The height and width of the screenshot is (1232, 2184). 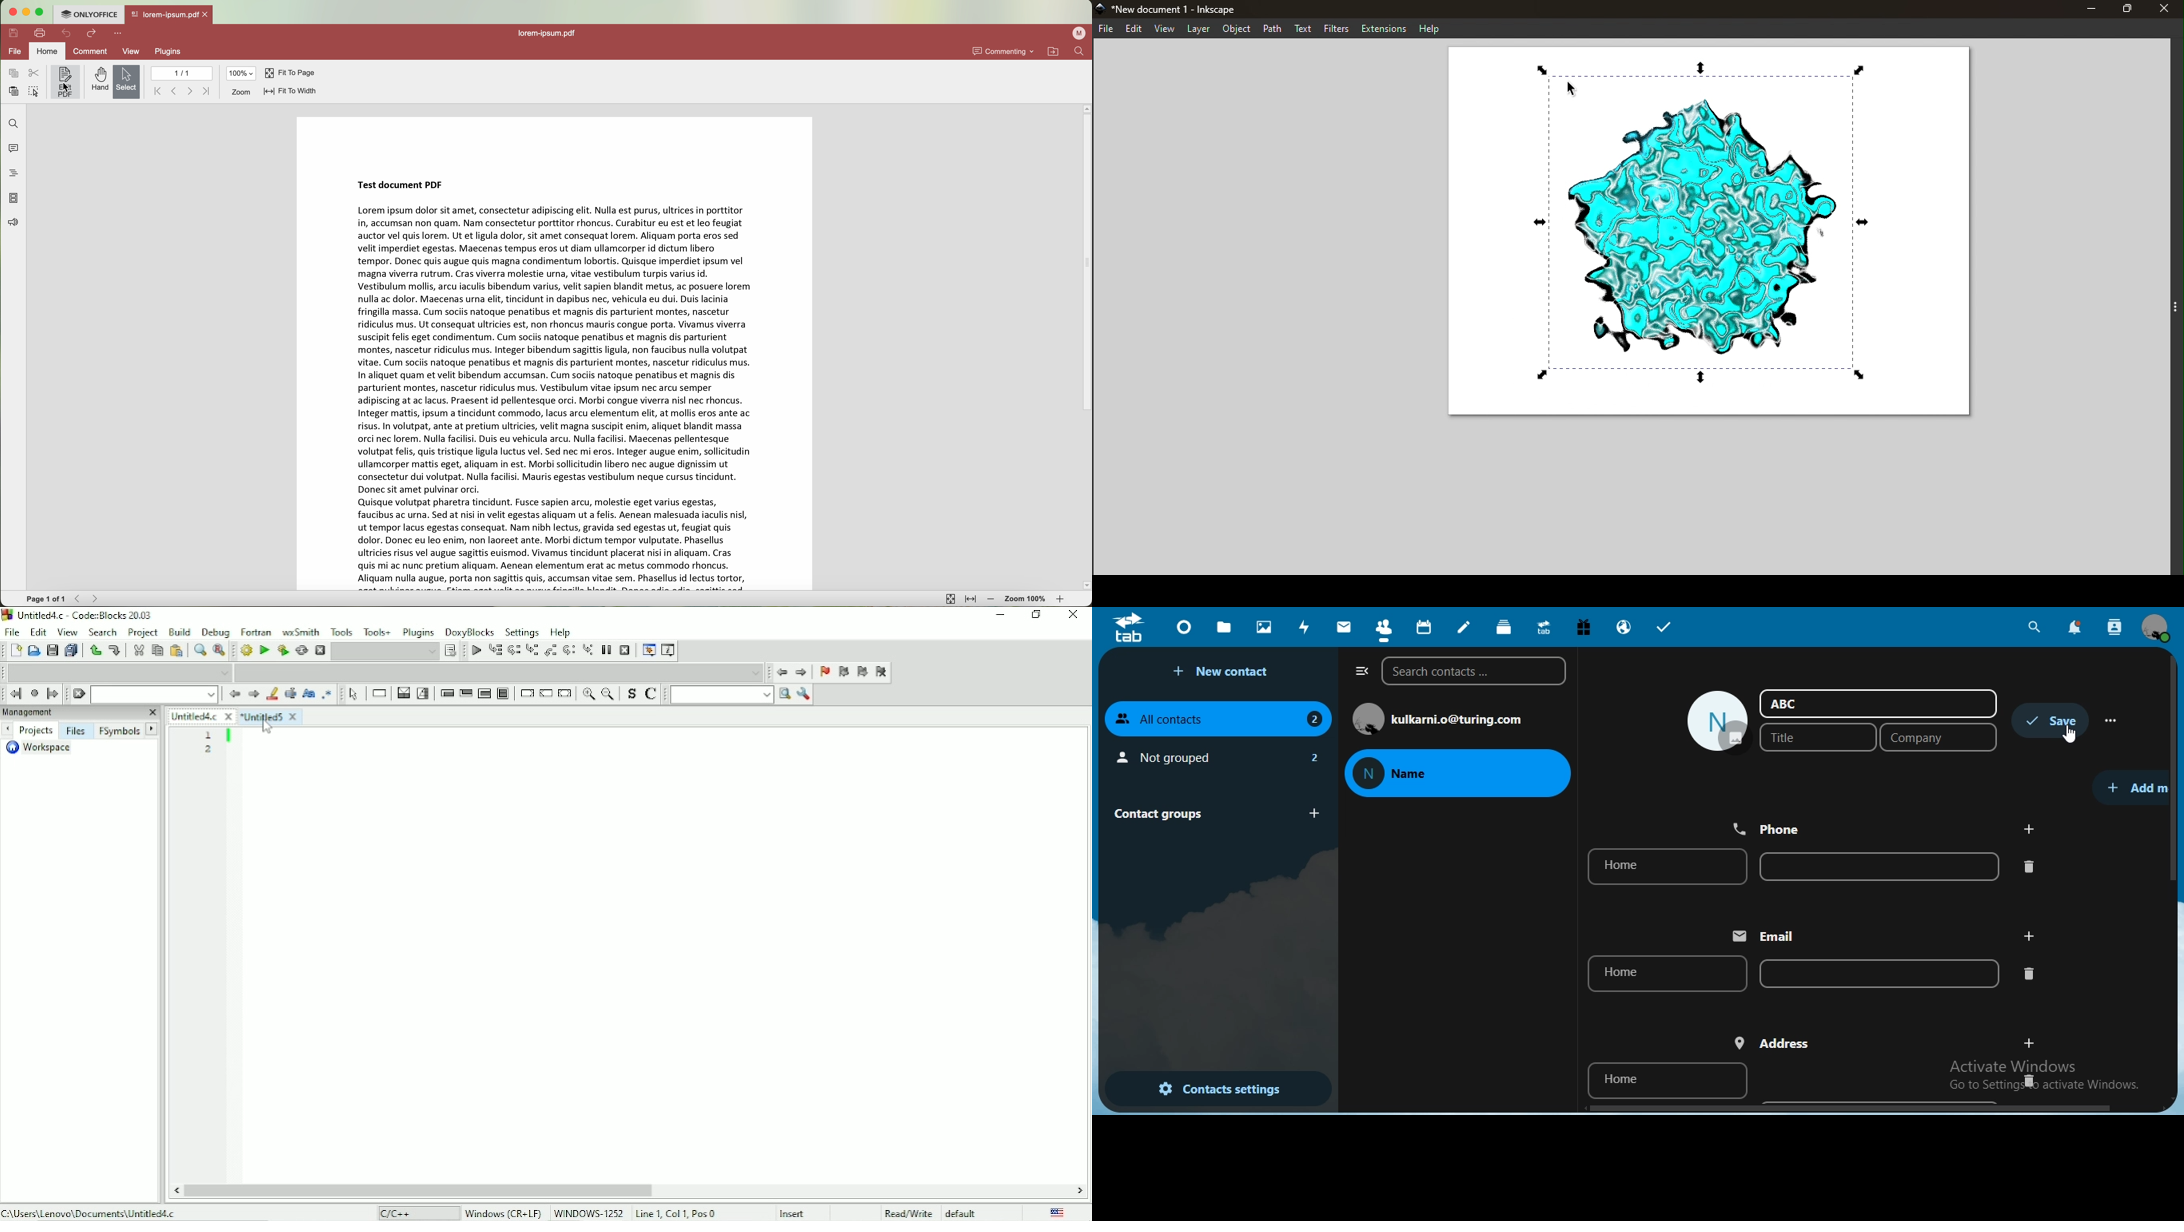 What do you see at coordinates (1429, 27) in the screenshot?
I see `Help` at bounding box center [1429, 27].